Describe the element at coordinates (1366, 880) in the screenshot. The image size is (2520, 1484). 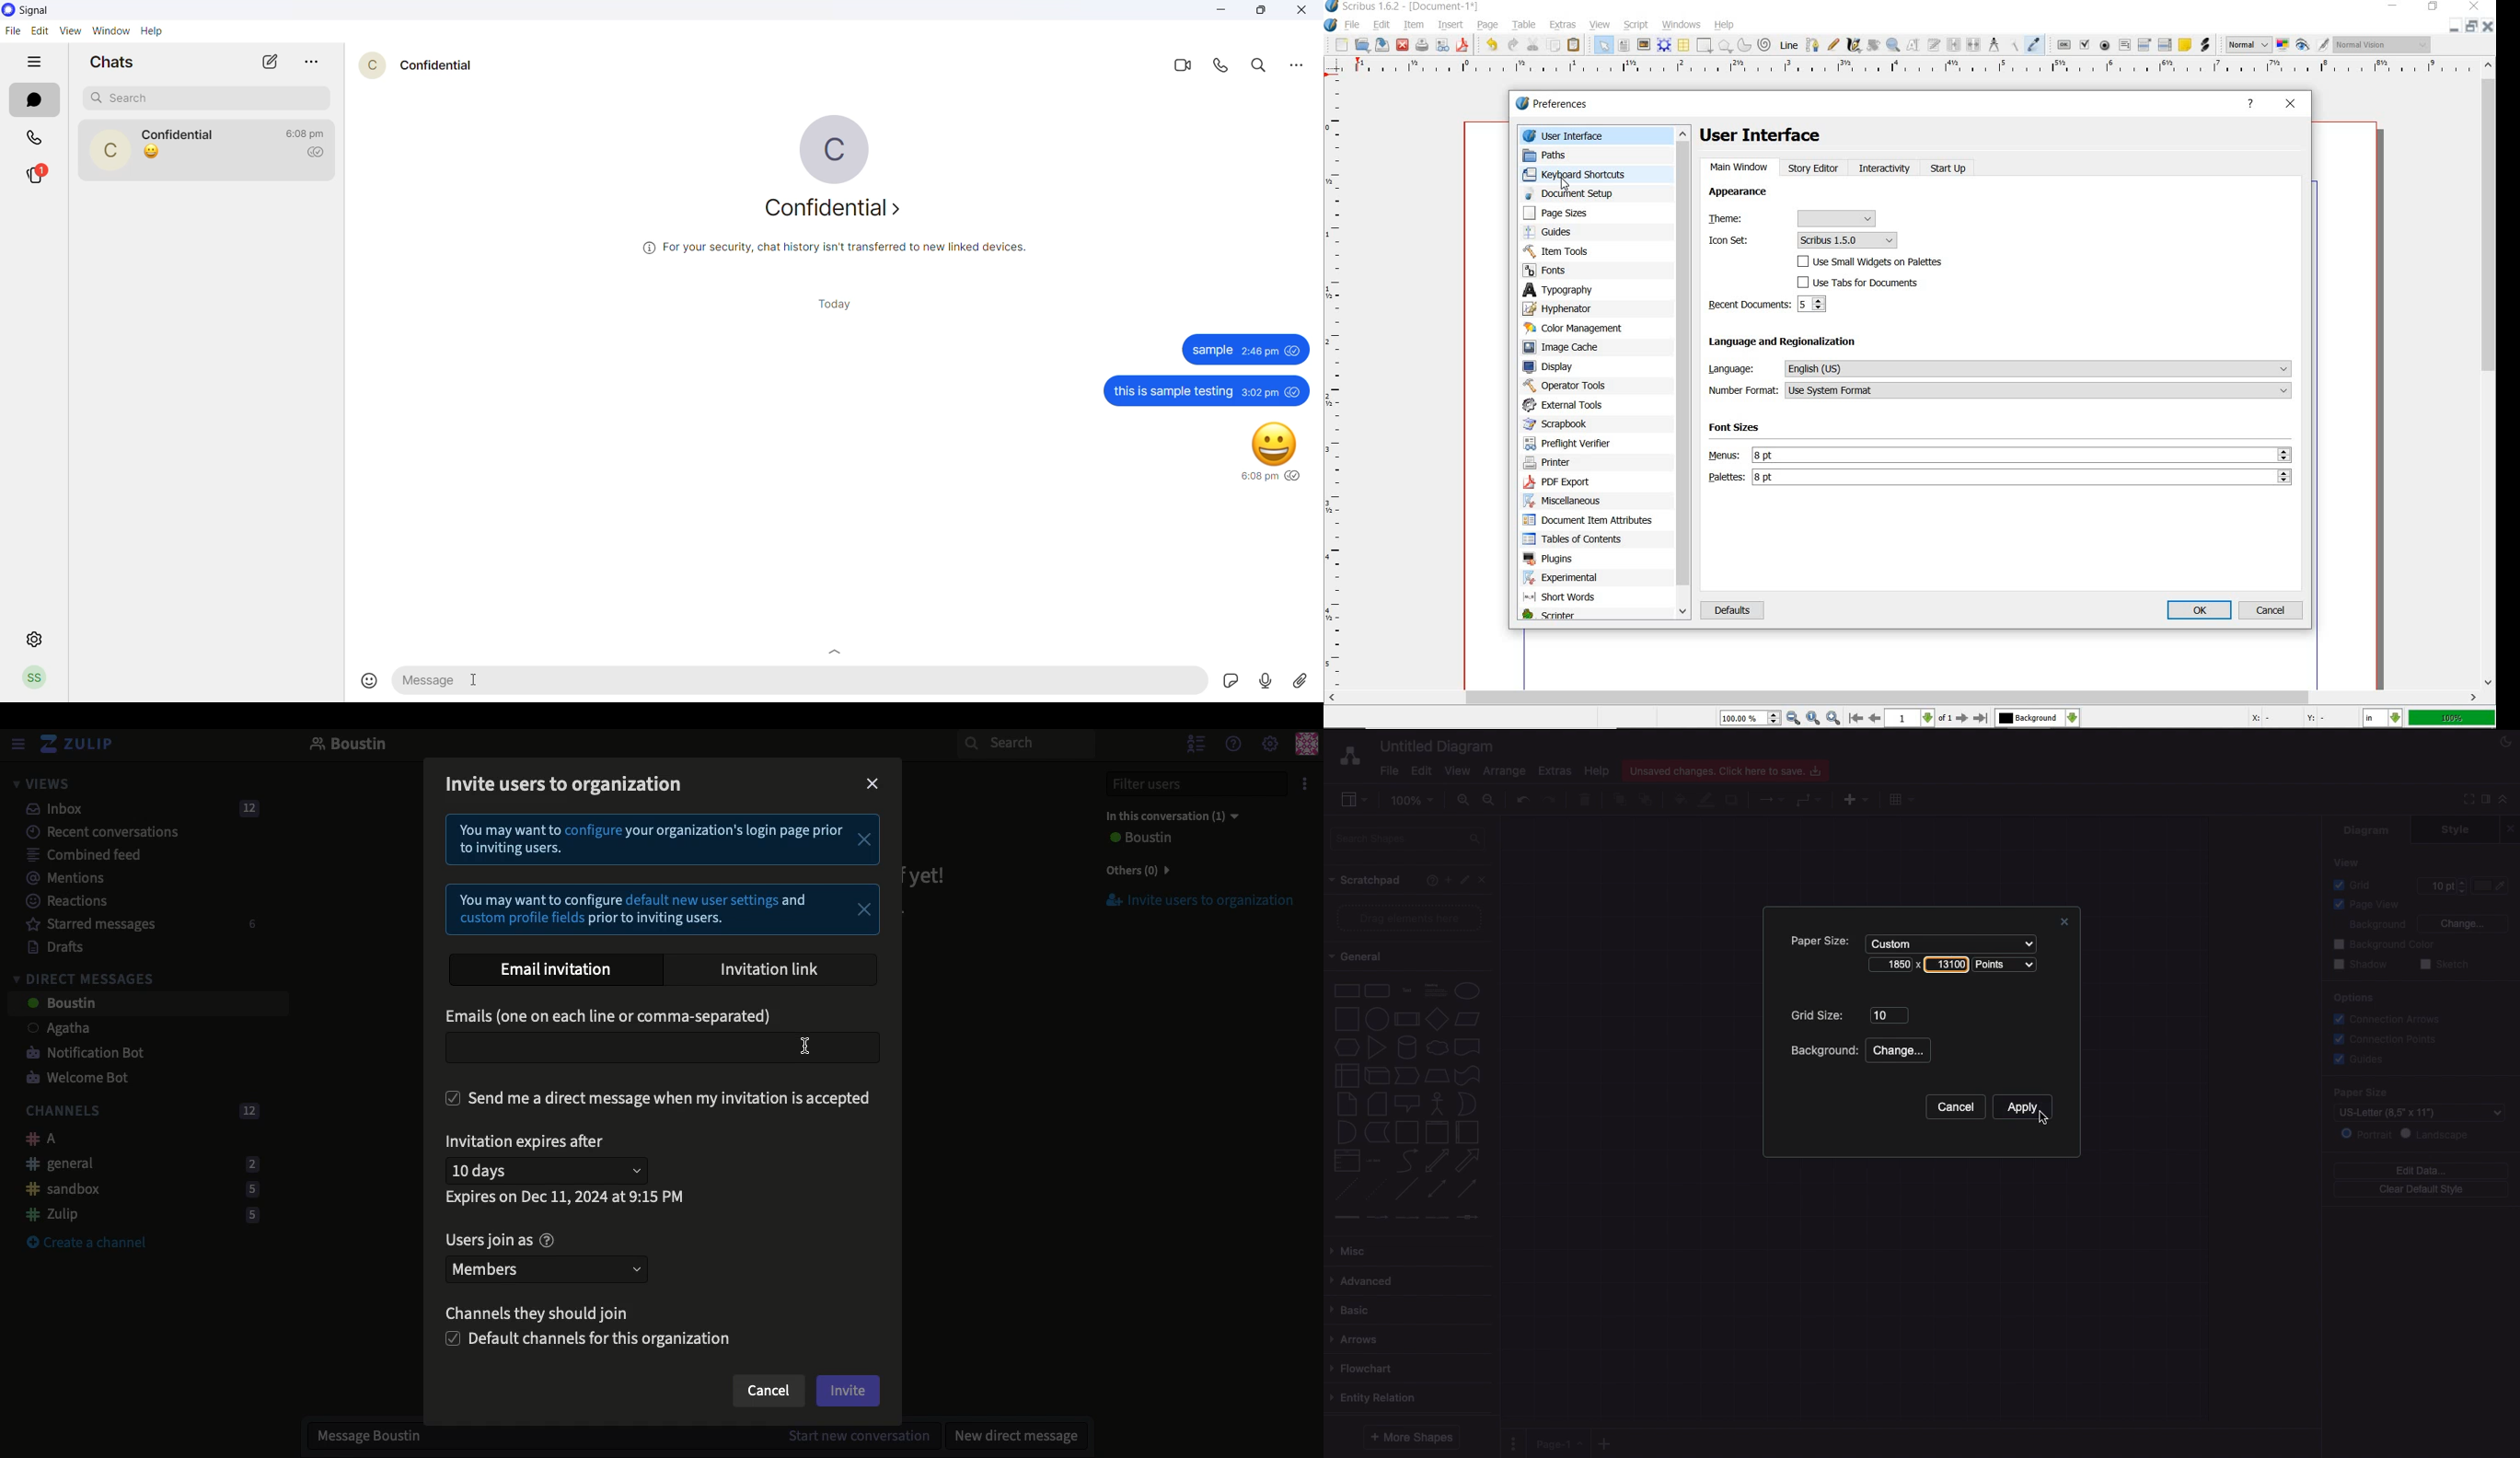
I see `Scrathpad` at that location.